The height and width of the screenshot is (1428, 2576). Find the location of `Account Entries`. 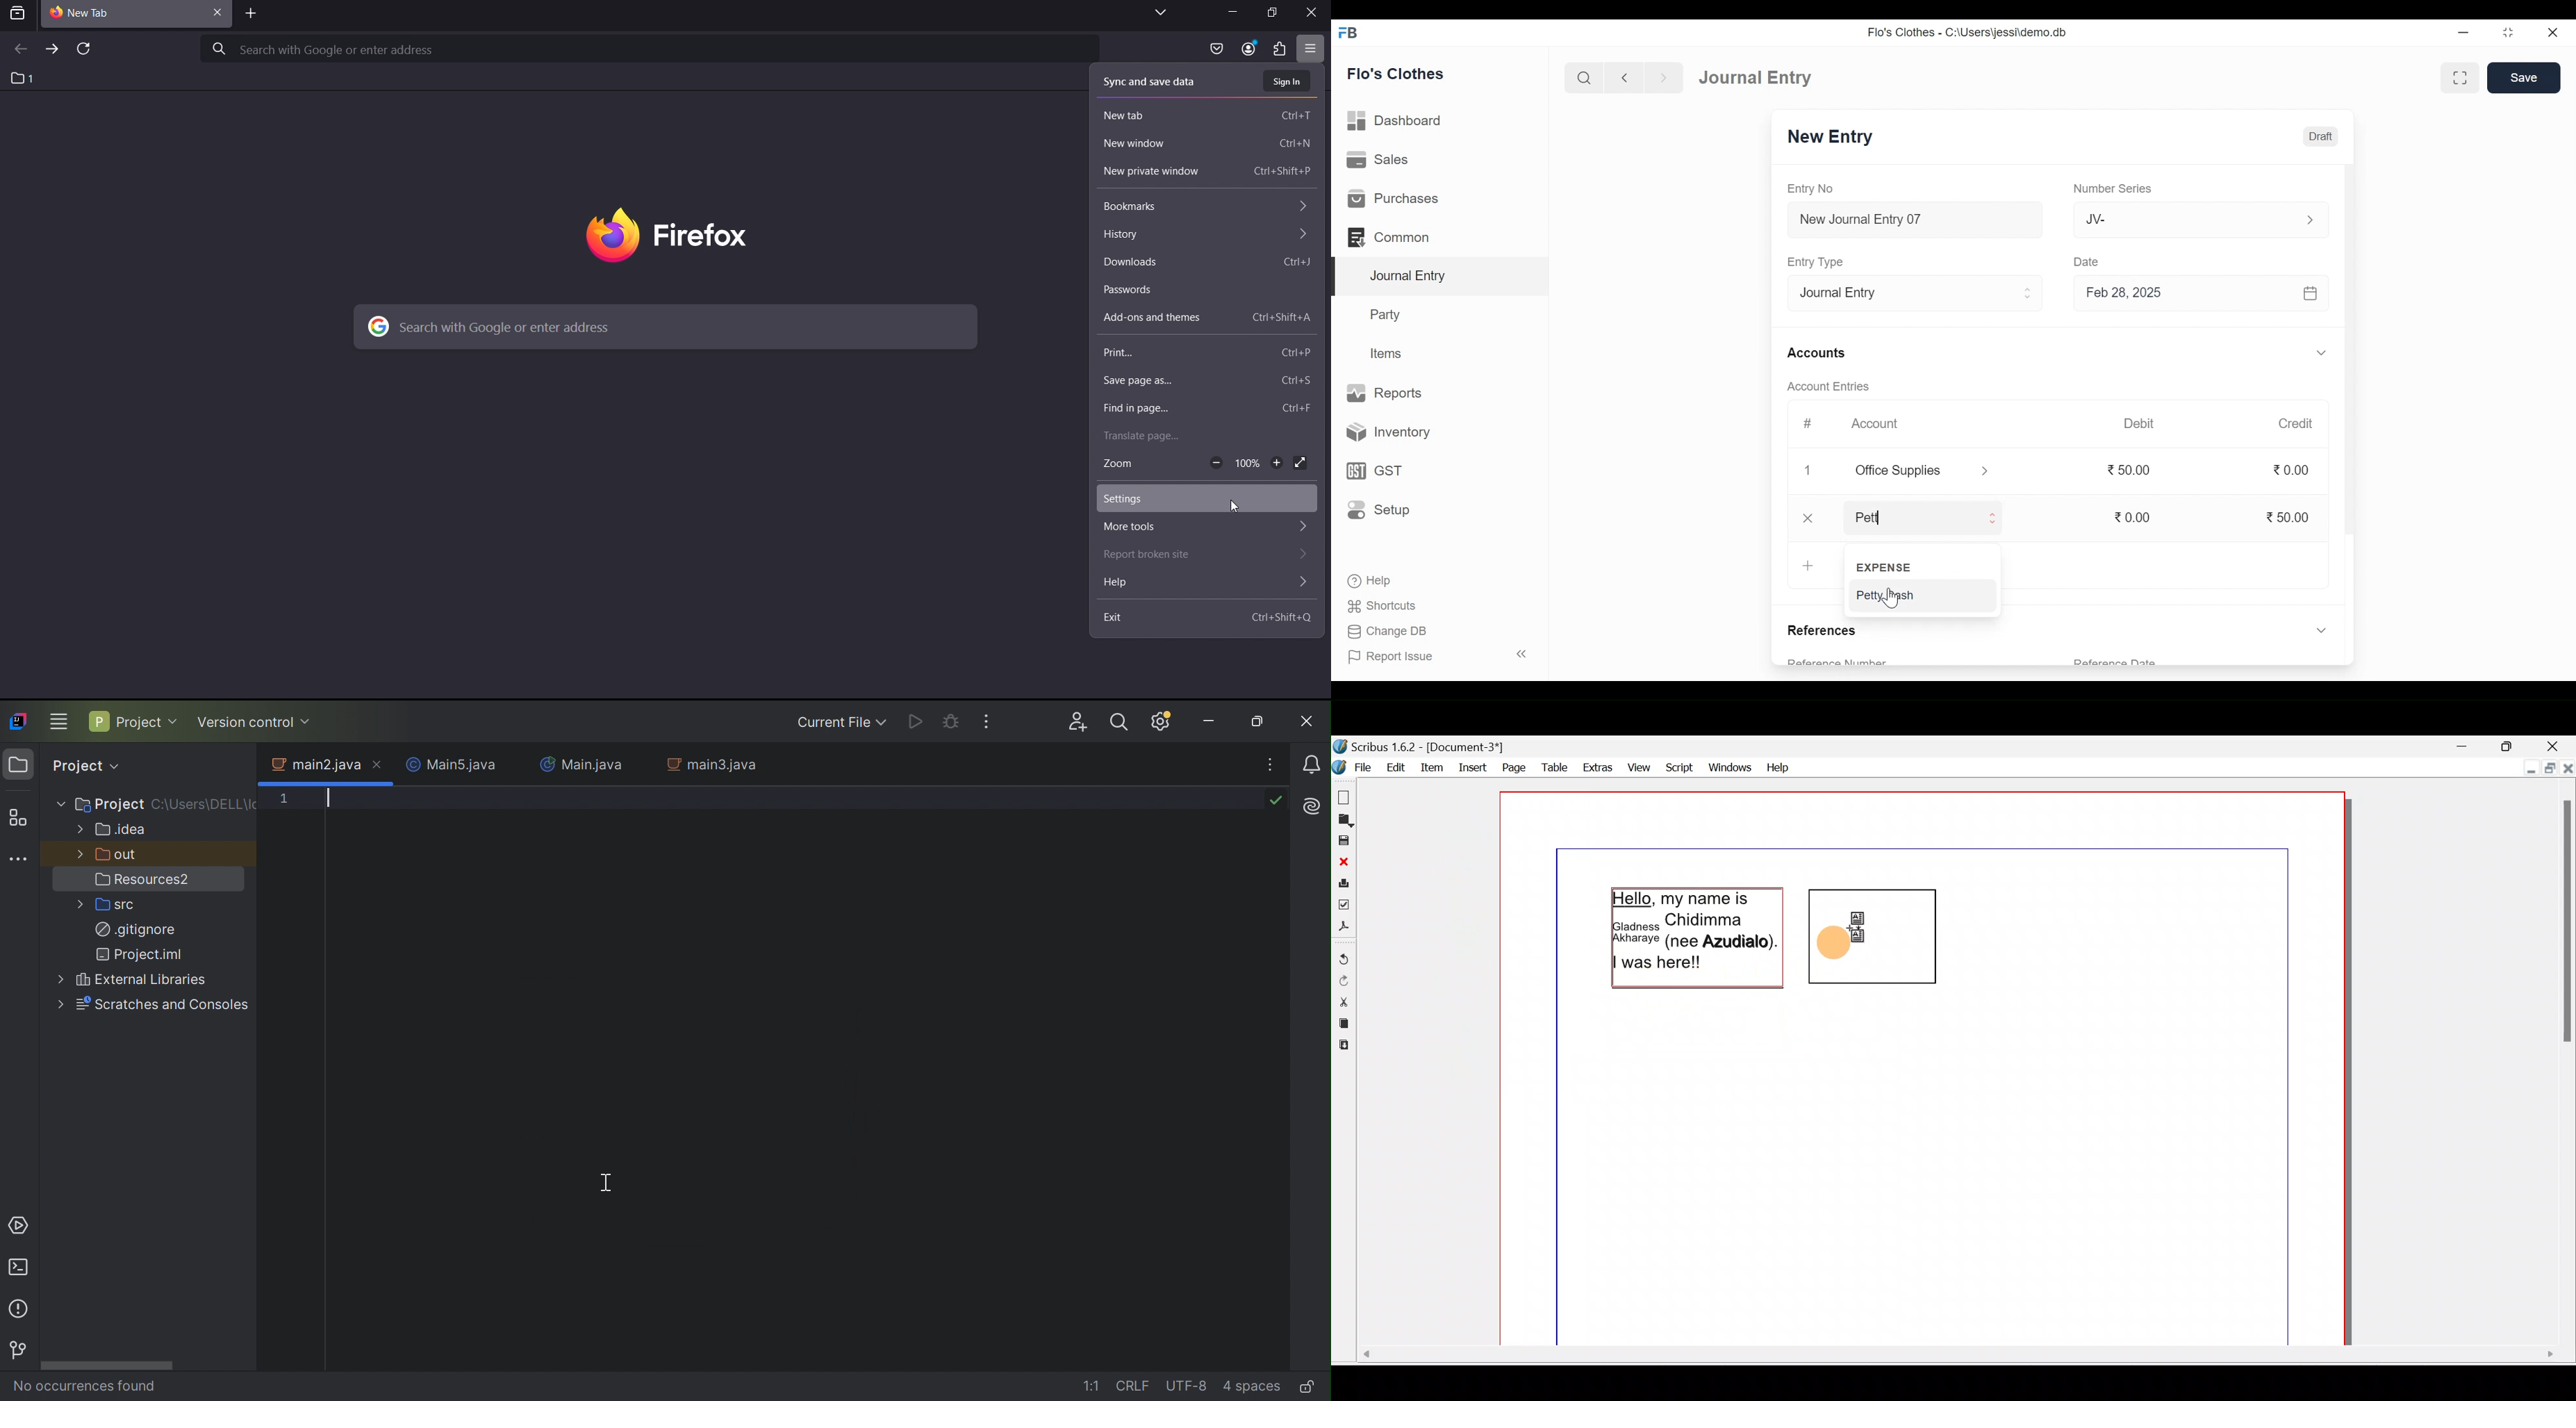

Account Entries is located at coordinates (1828, 386).